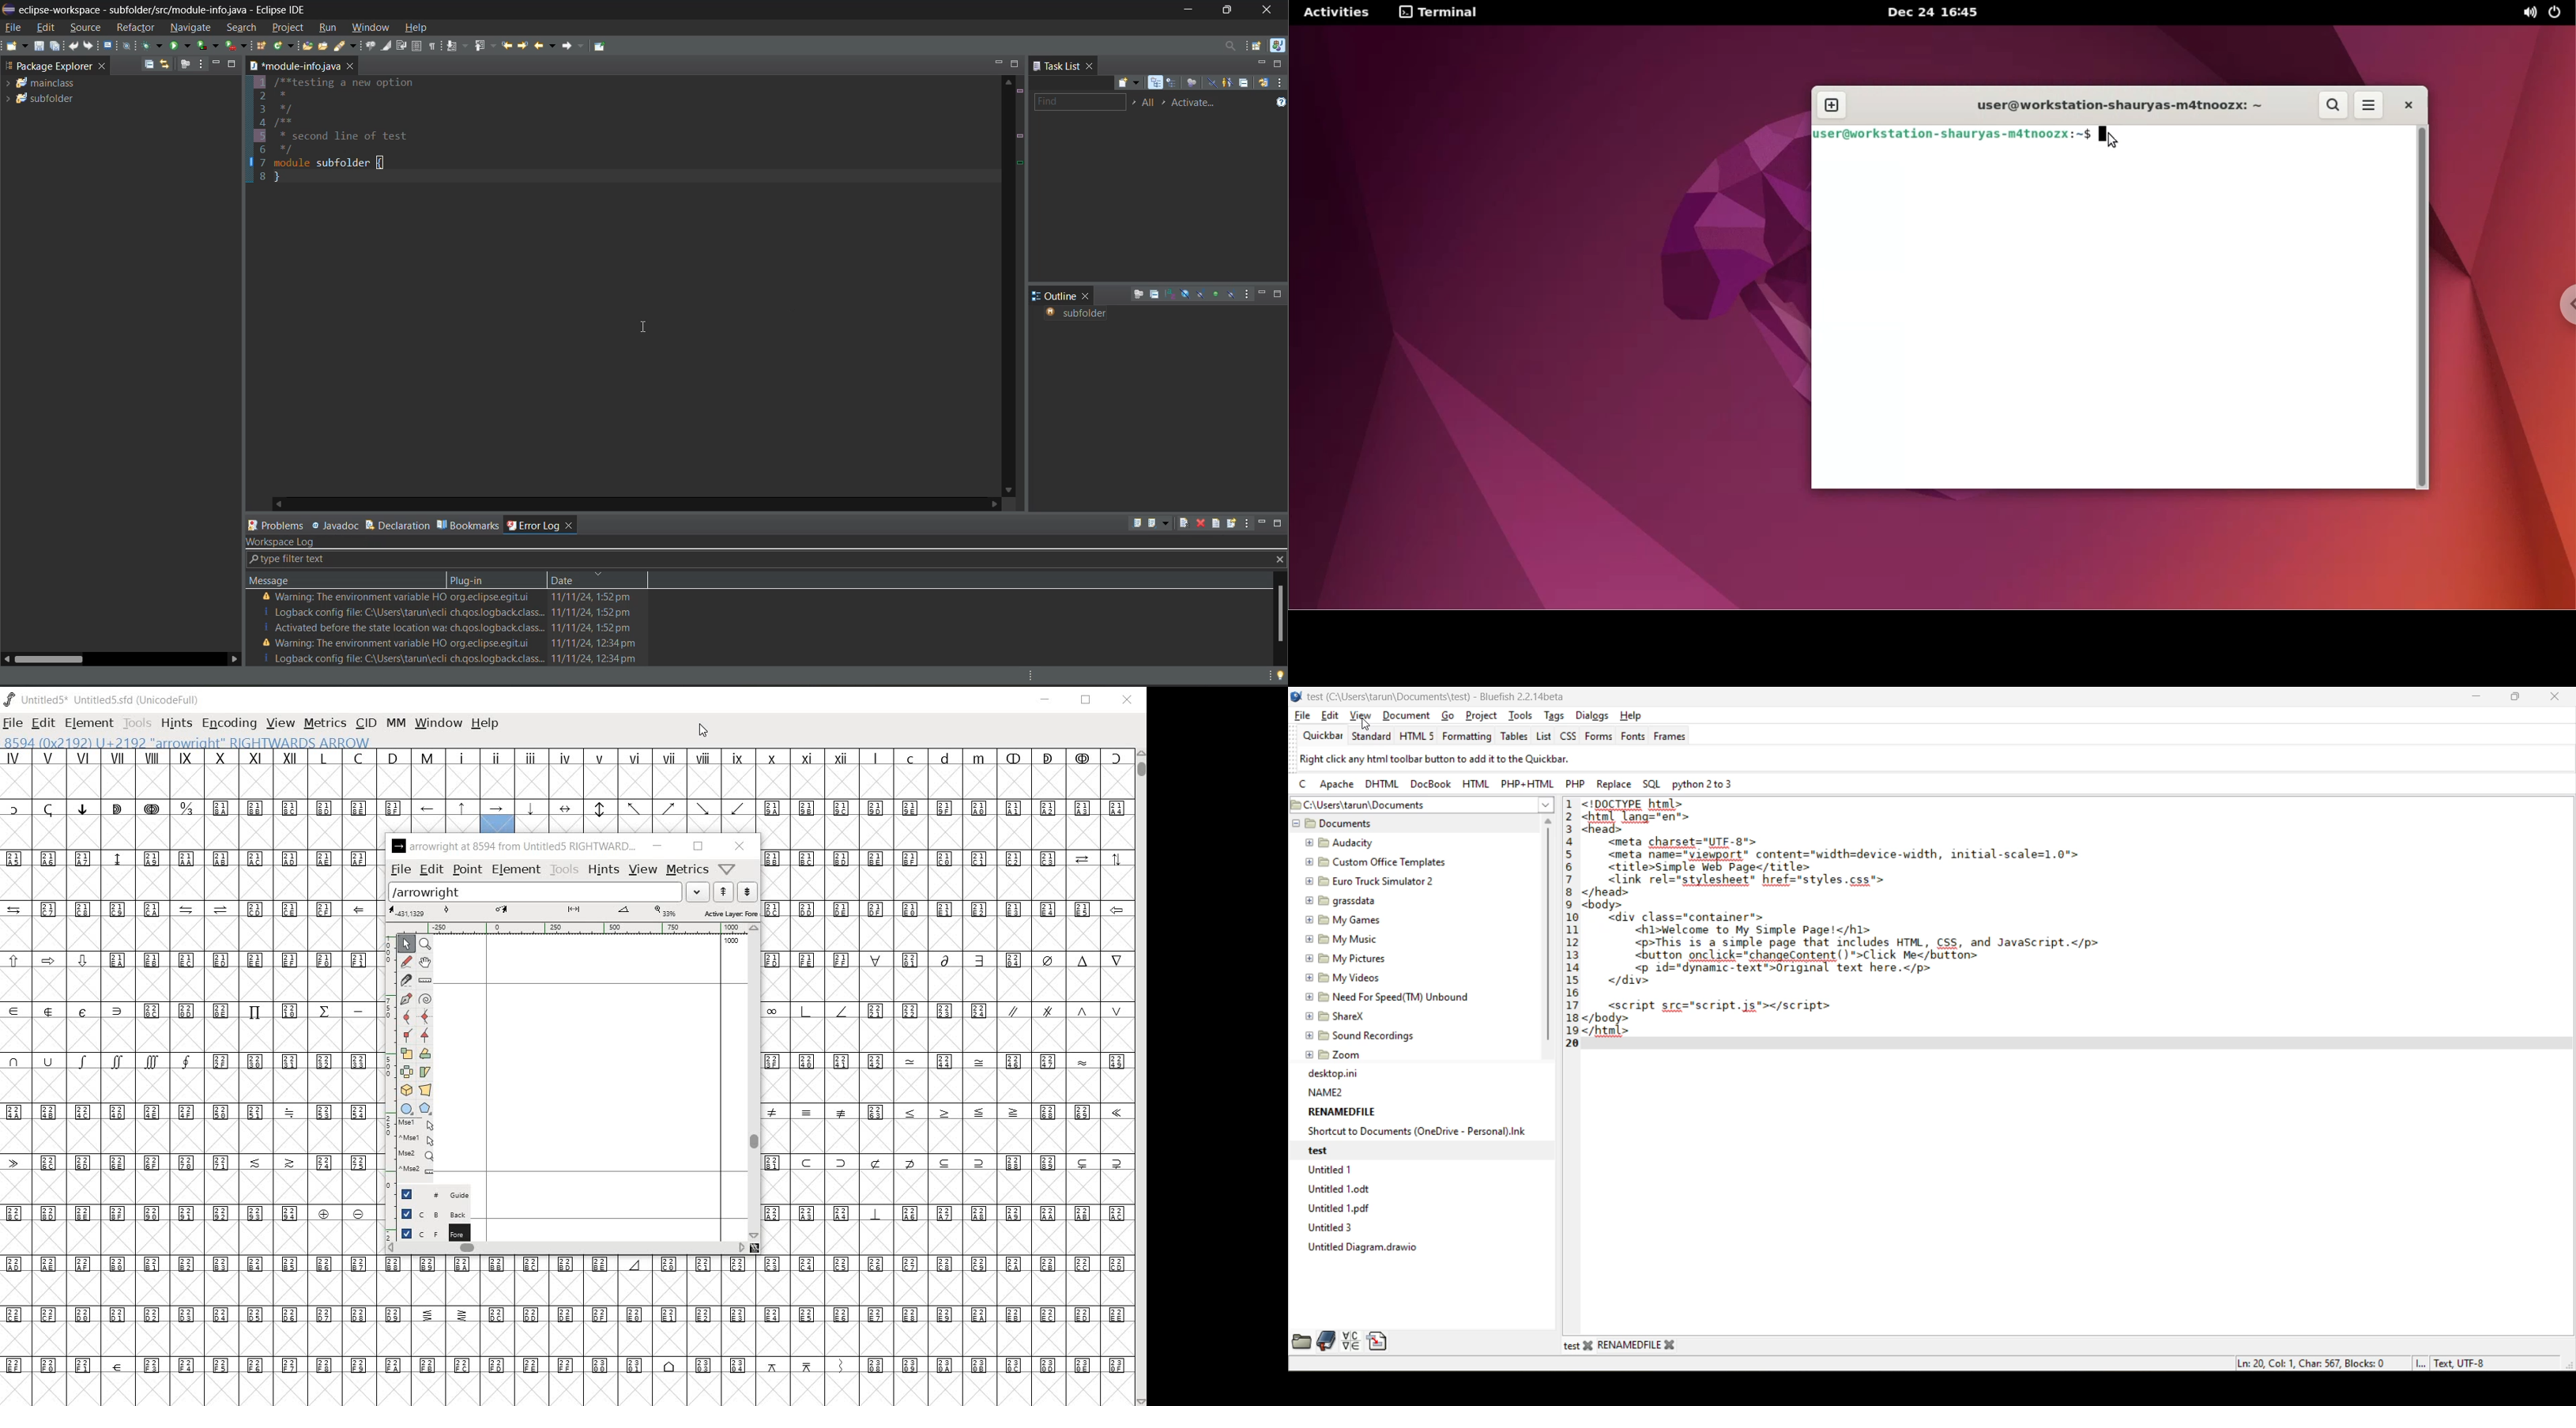 This screenshot has width=2576, height=1428. I want to click on code editor, so click(1910, 932).